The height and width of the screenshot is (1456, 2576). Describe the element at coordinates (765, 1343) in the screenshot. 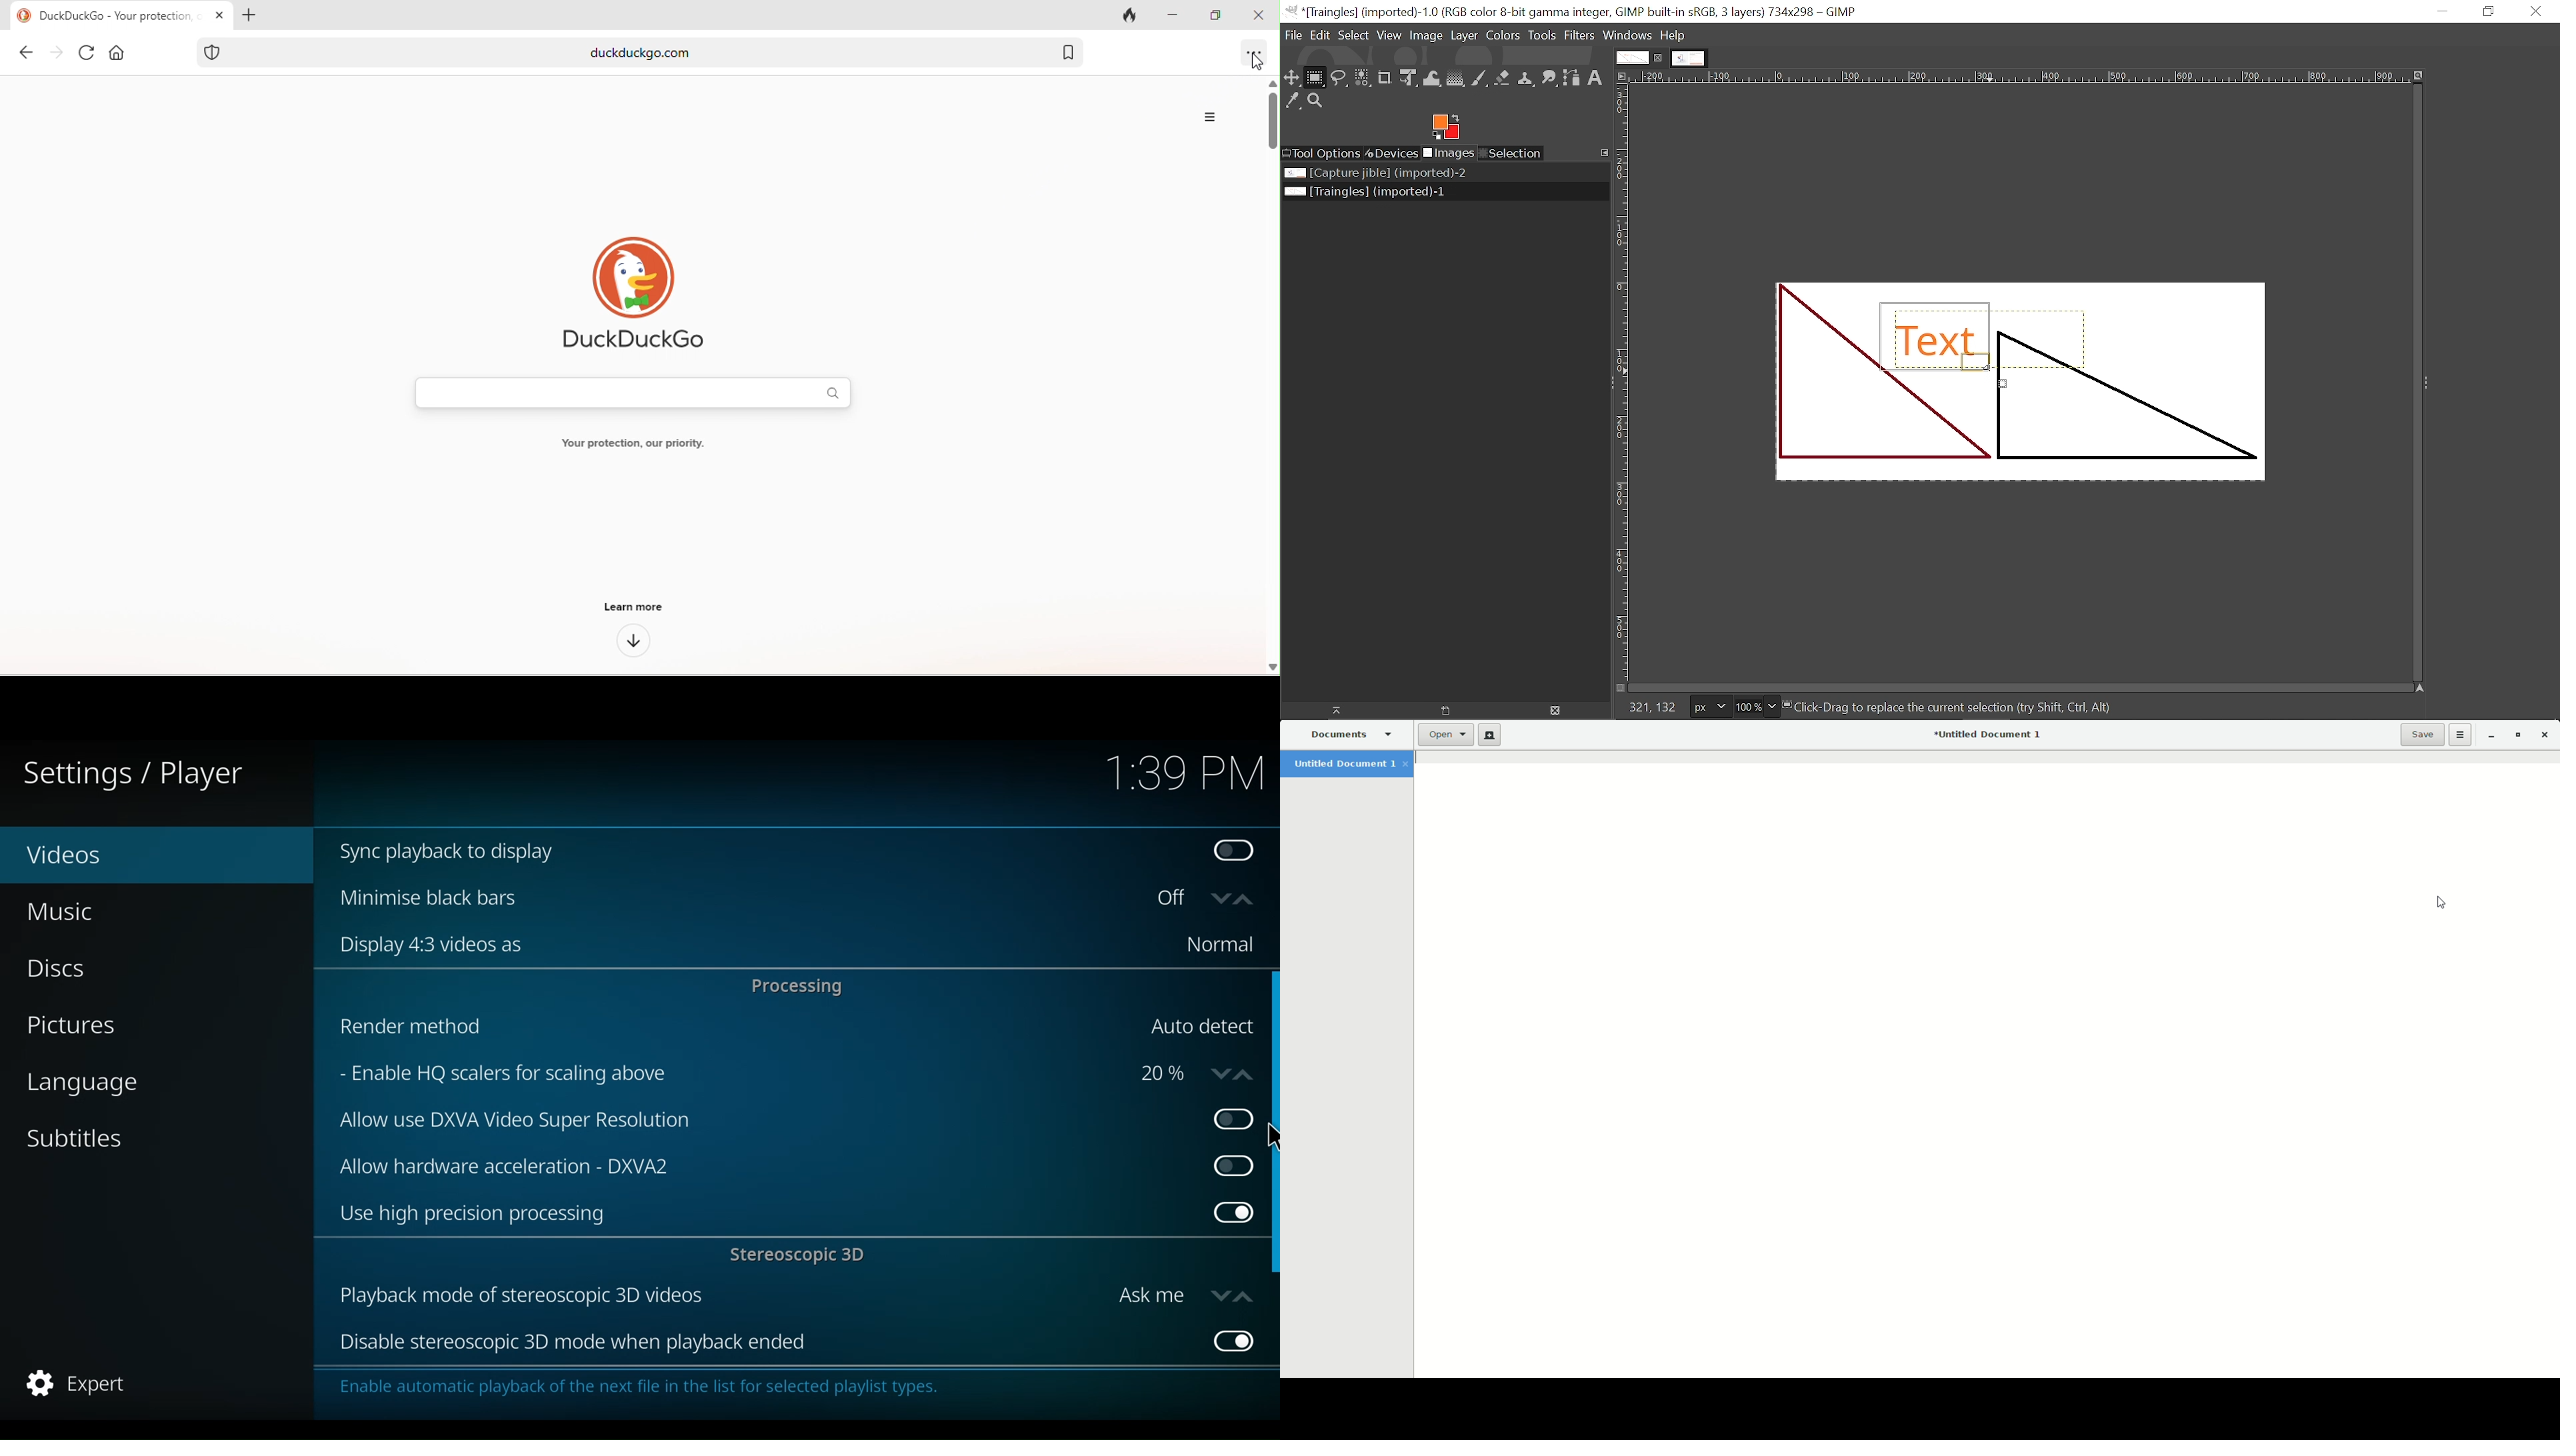

I see `Disable stereoscopic 3D mode when playback ended` at that location.